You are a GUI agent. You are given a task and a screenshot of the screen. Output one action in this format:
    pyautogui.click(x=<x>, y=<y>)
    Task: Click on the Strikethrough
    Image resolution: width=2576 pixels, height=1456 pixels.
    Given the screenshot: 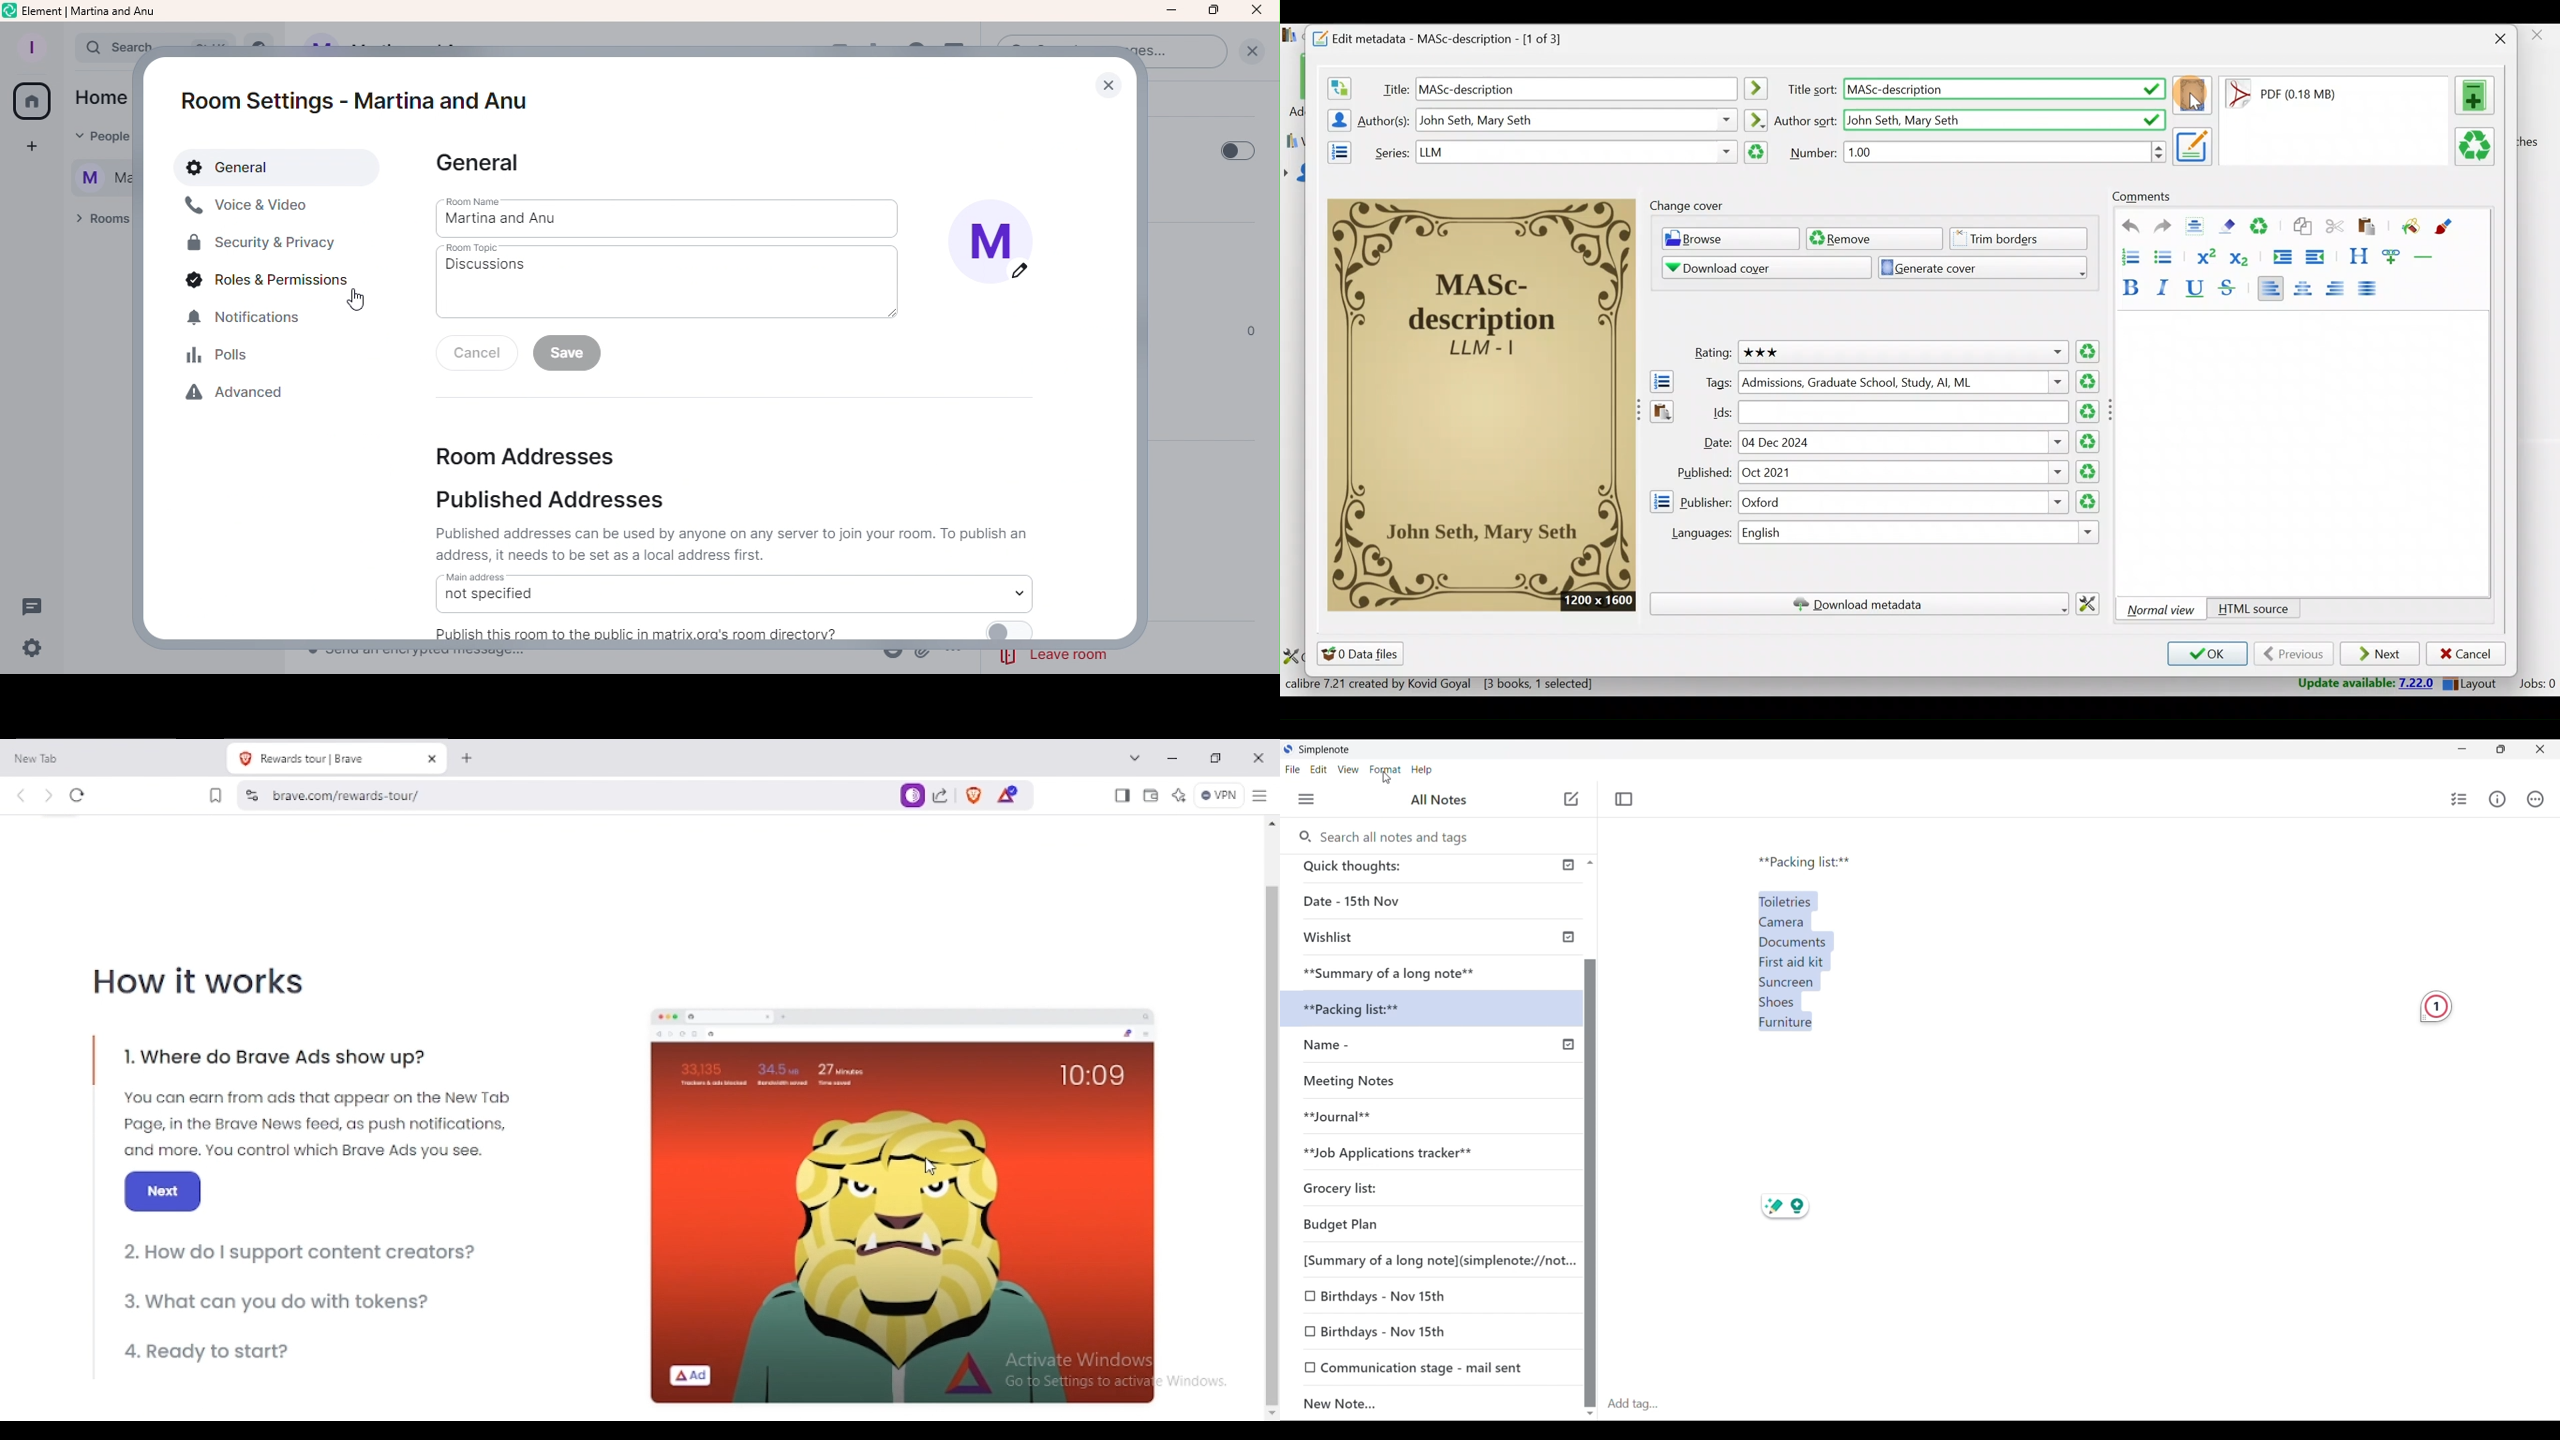 What is the action you would take?
    pyautogui.click(x=2229, y=289)
    